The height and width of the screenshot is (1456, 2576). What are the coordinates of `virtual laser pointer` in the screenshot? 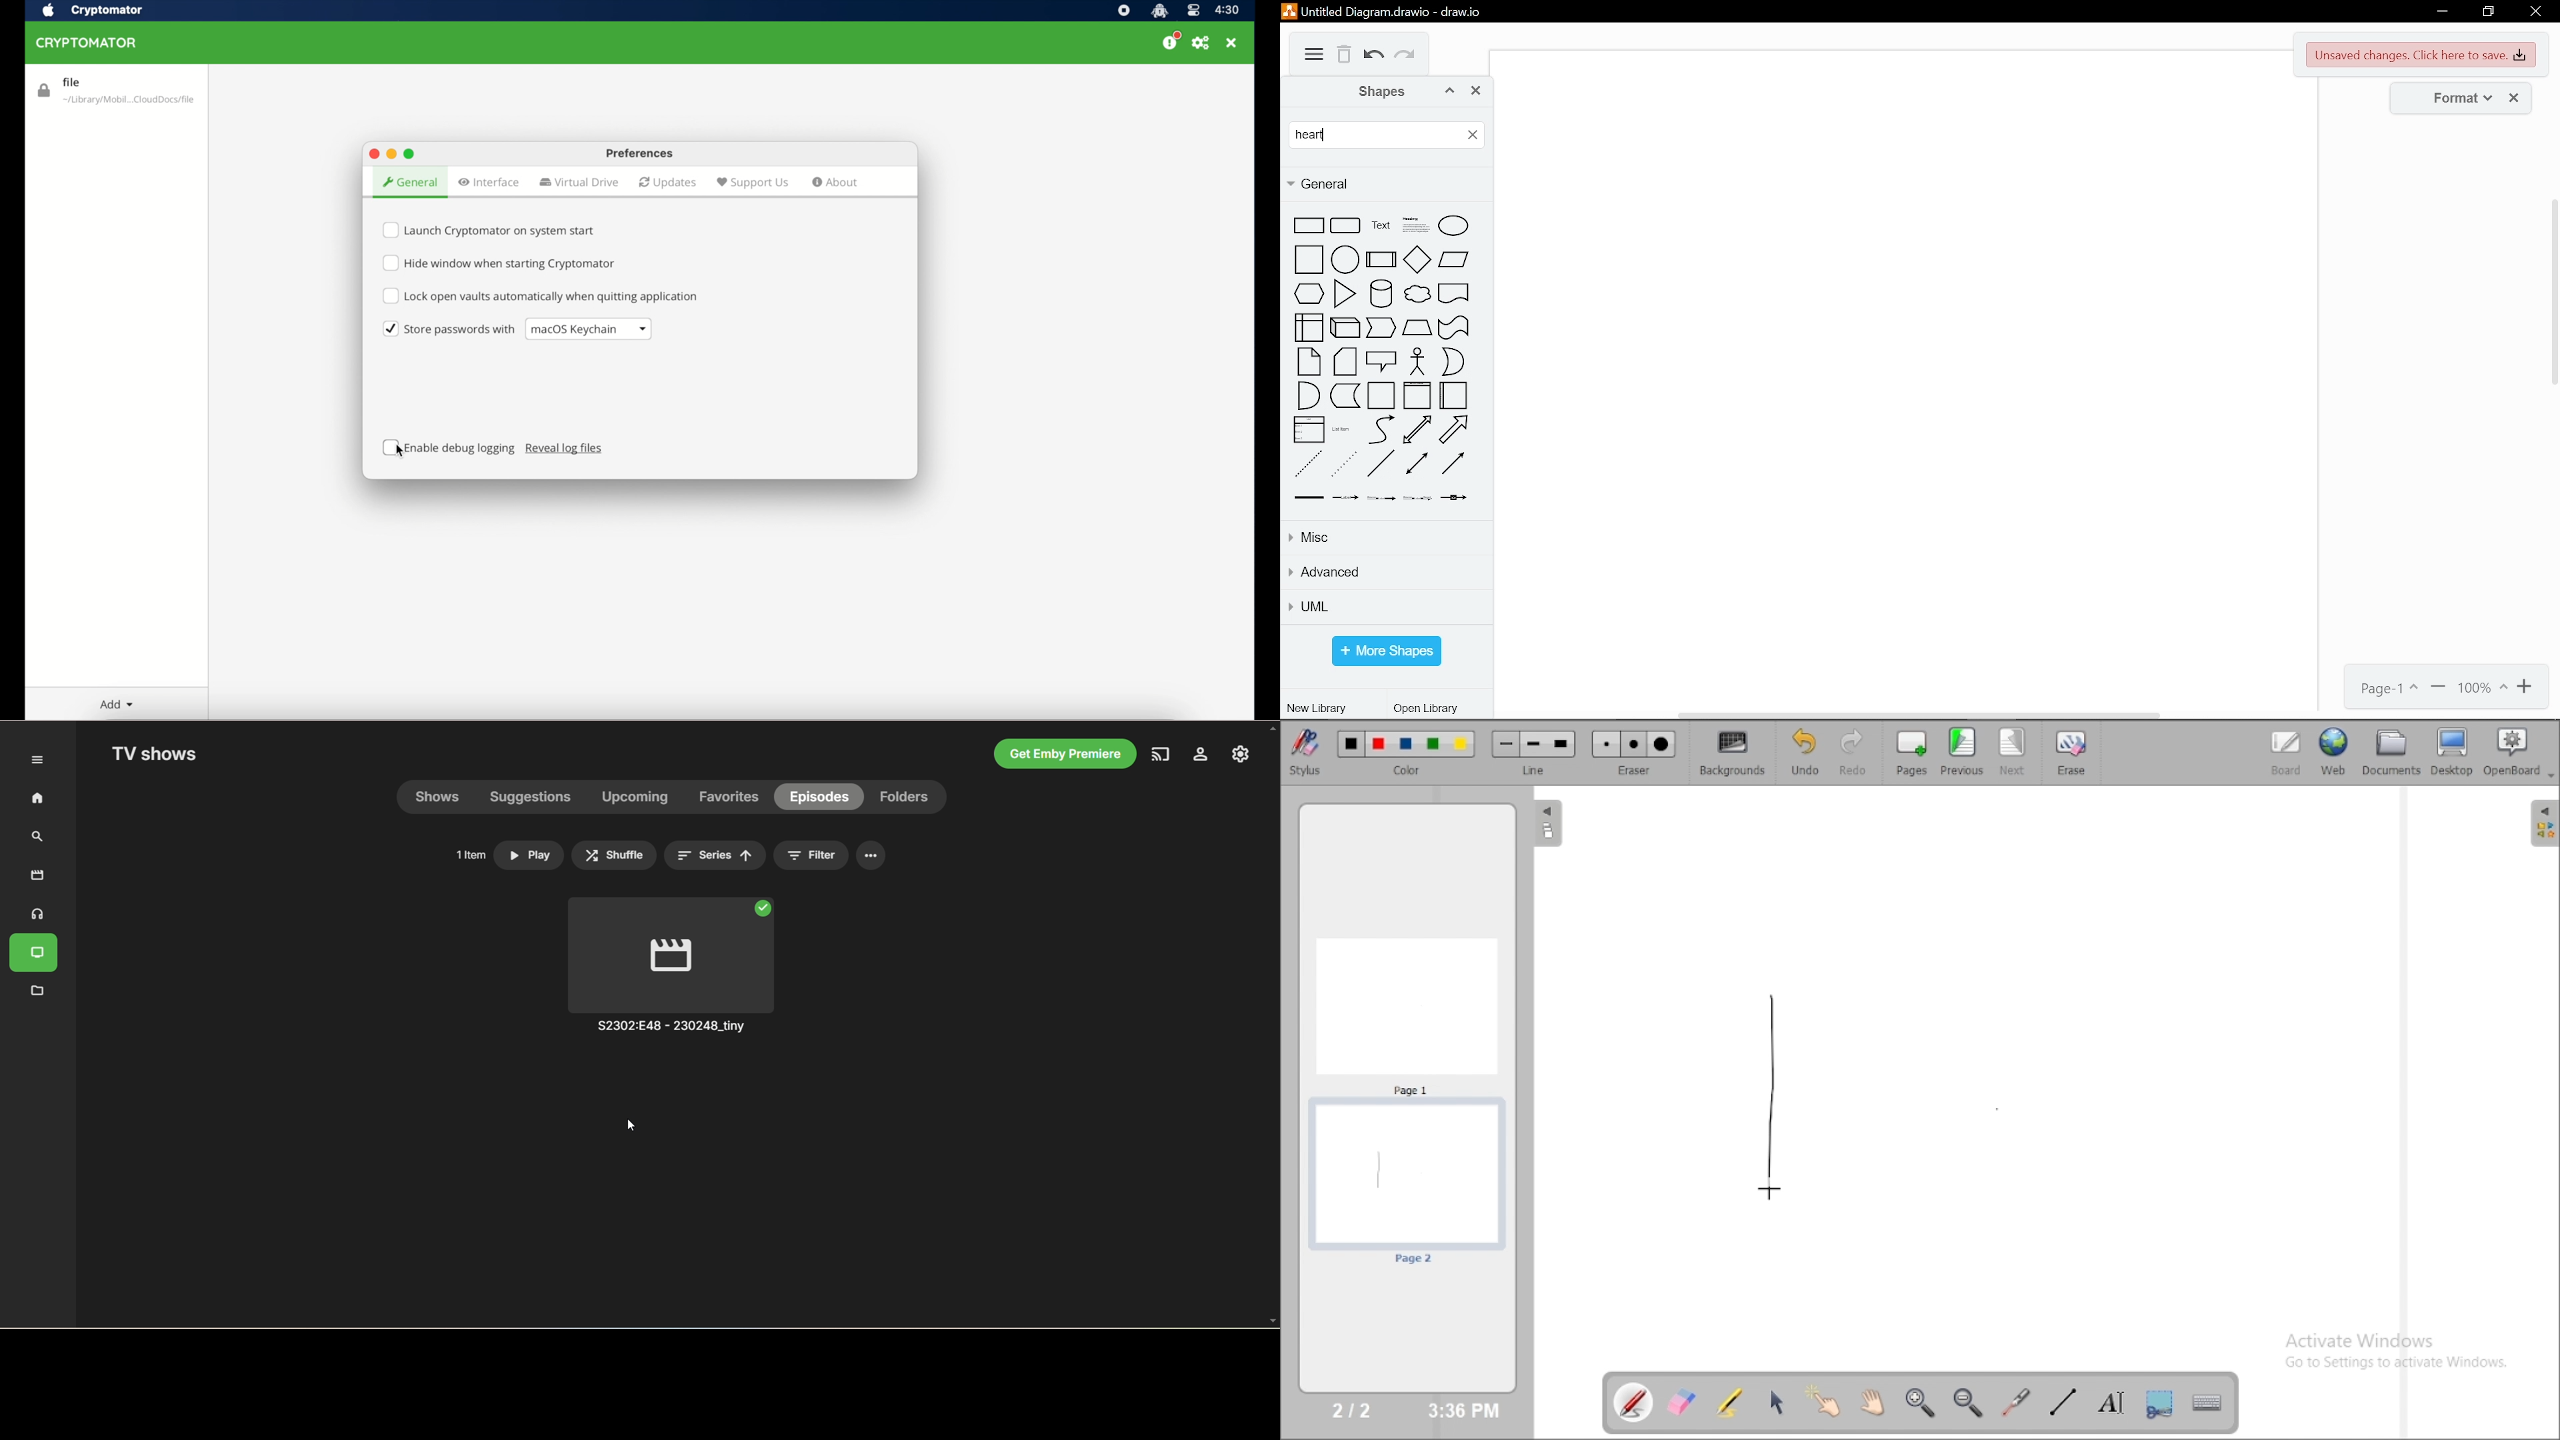 It's located at (2016, 1402).